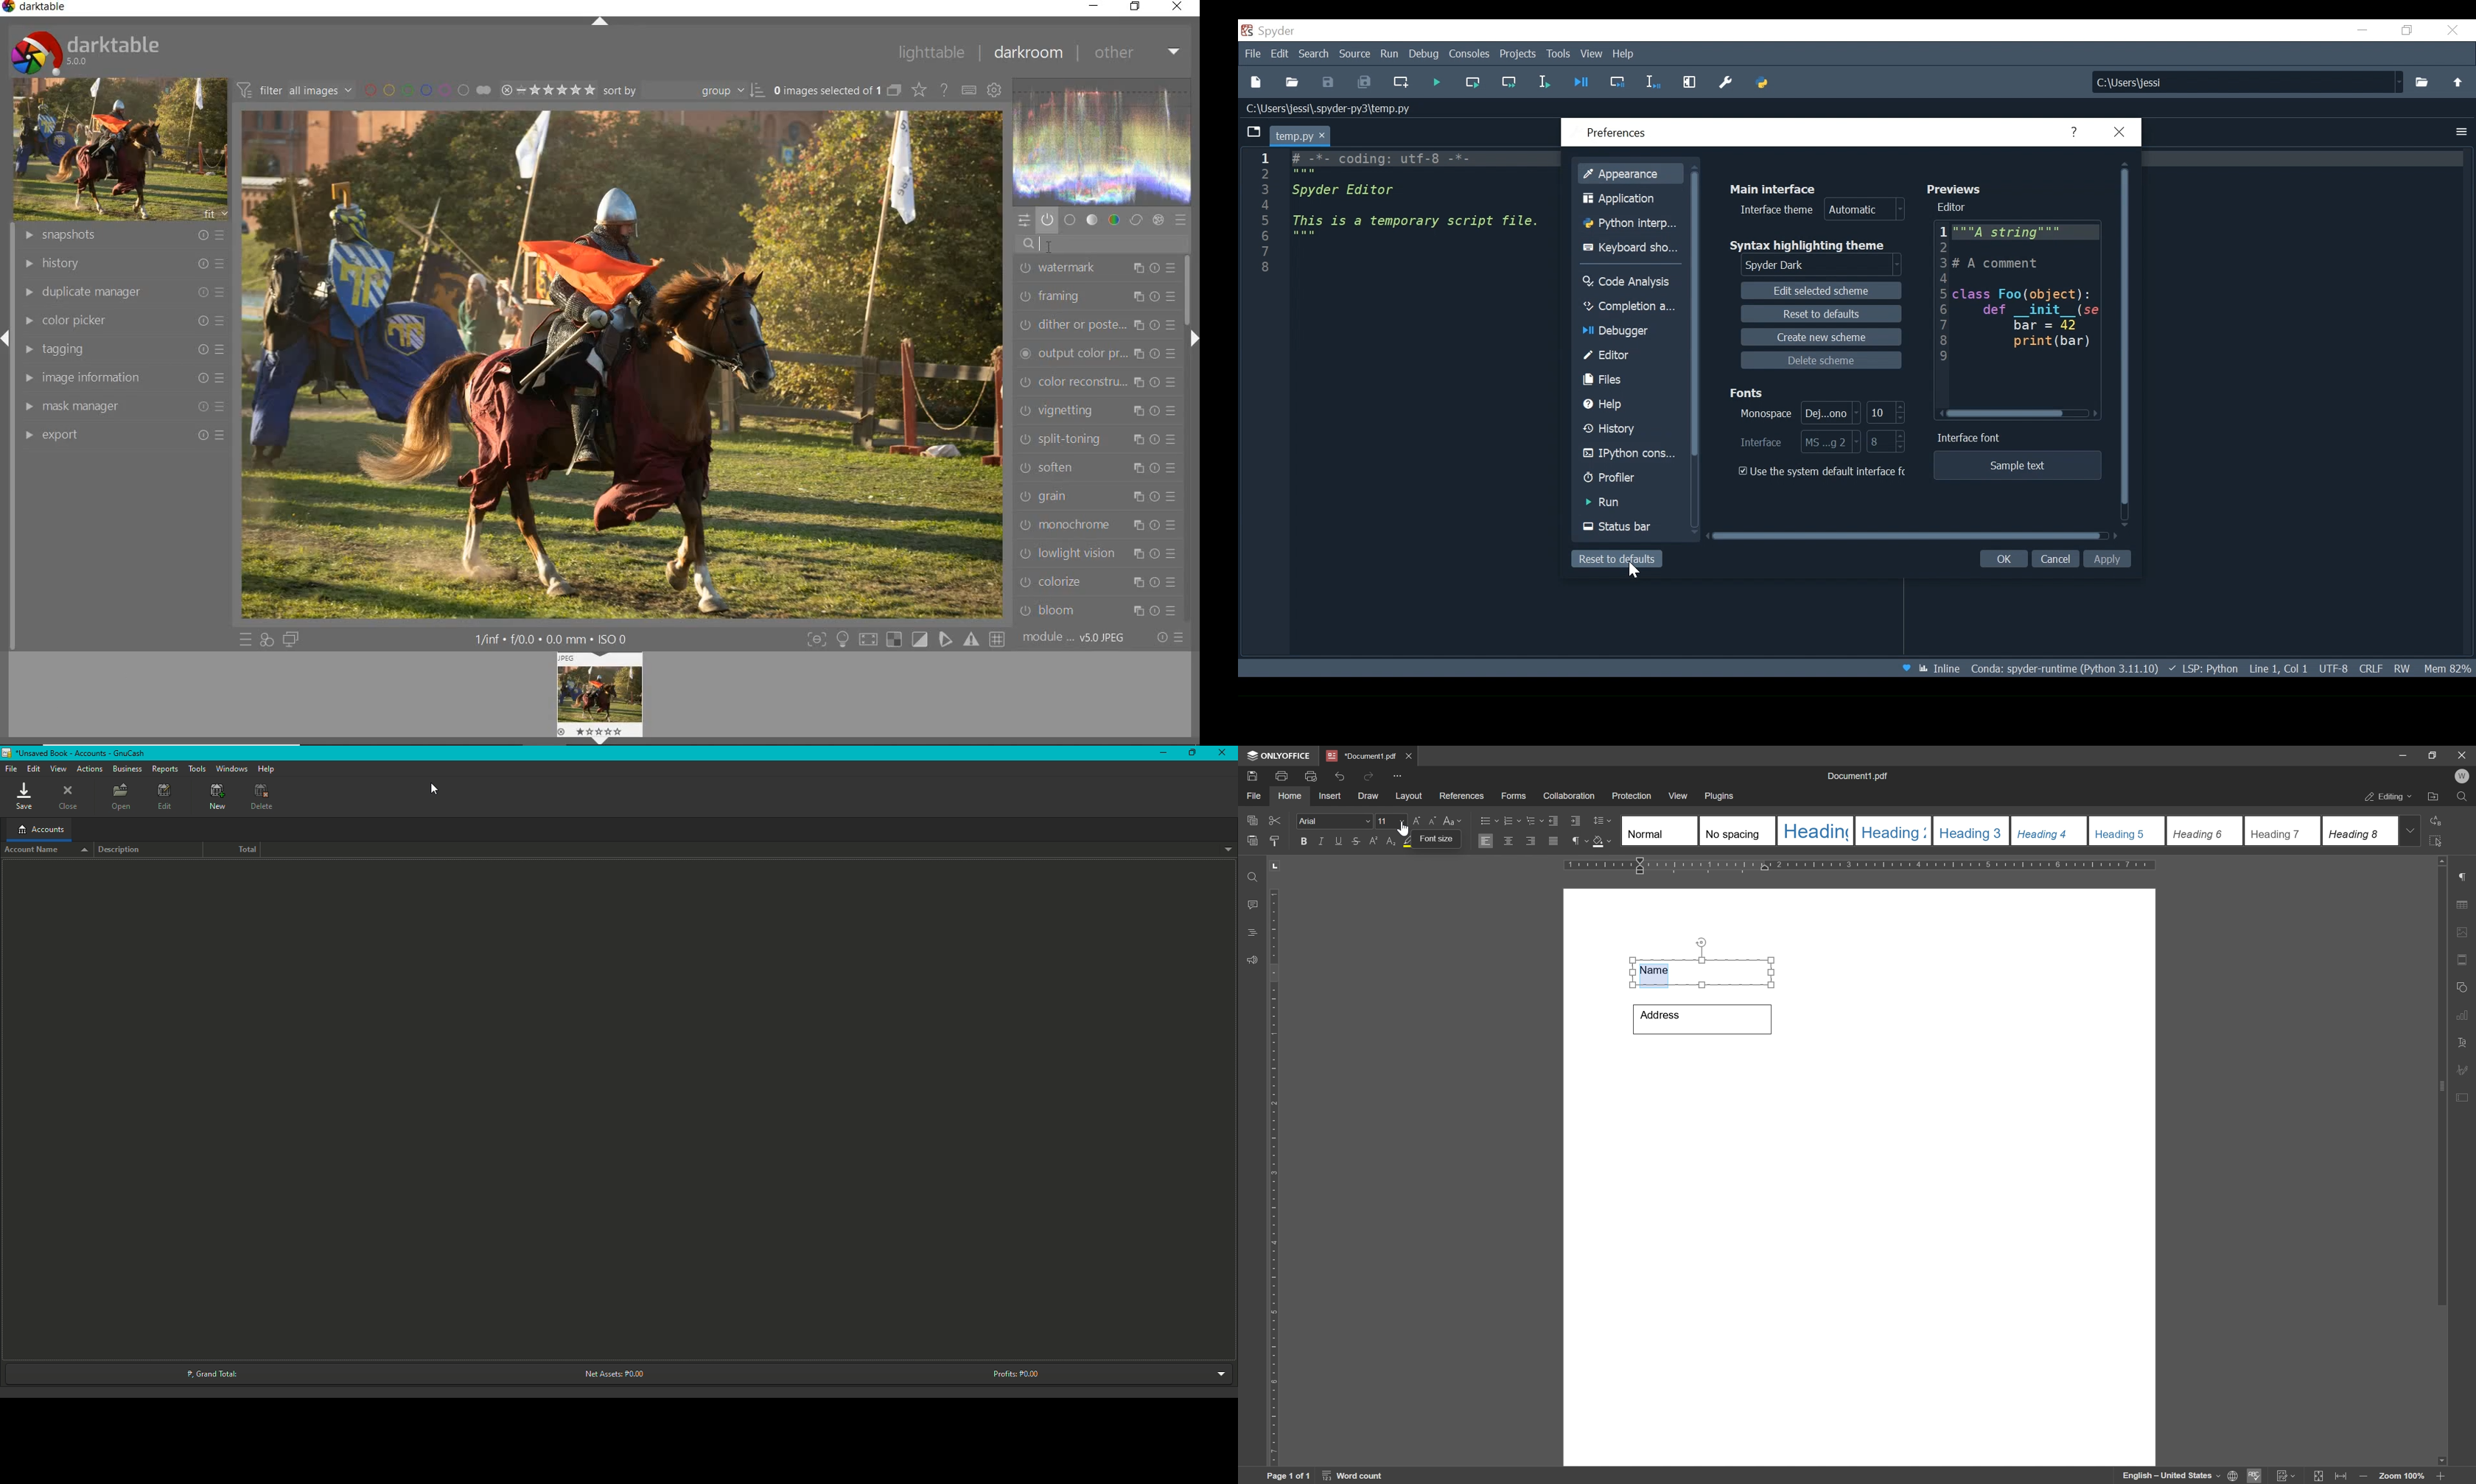 This screenshot has height=1484, width=2492. What do you see at coordinates (2369, 669) in the screenshot?
I see `File EQL Status` at bounding box center [2369, 669].